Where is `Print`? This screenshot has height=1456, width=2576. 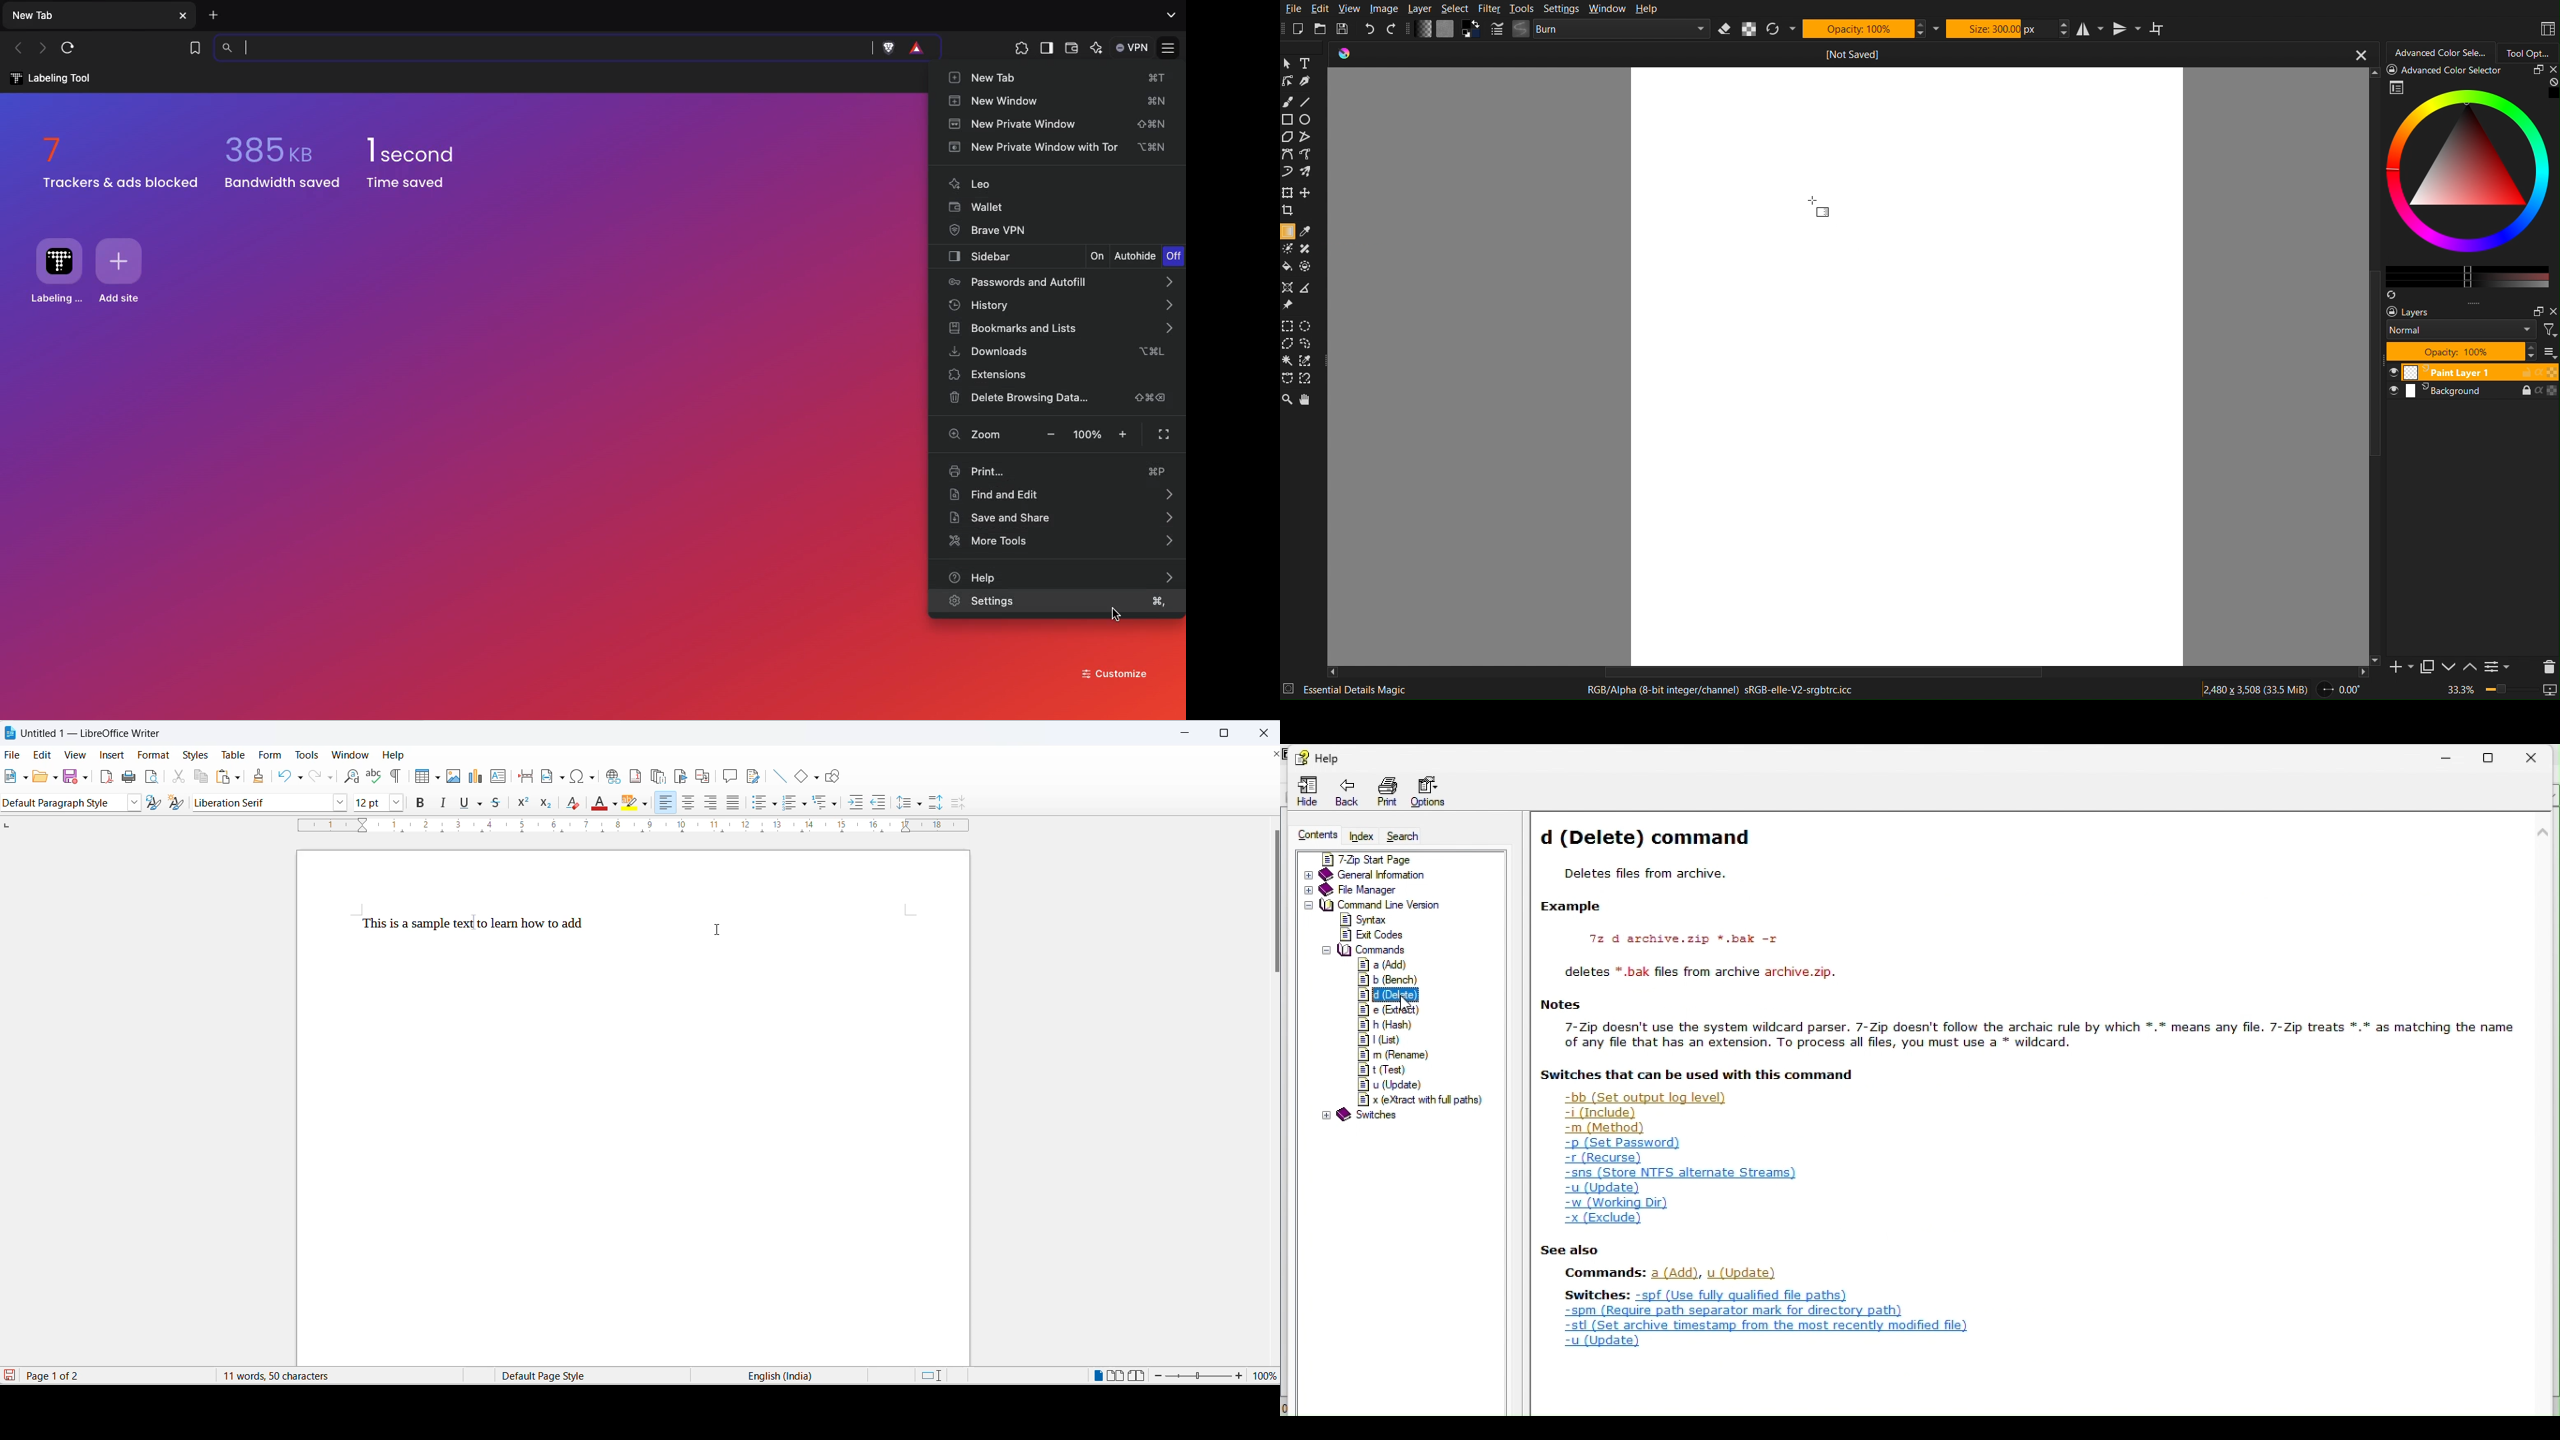
Print is located at coordinates (1386, 791).